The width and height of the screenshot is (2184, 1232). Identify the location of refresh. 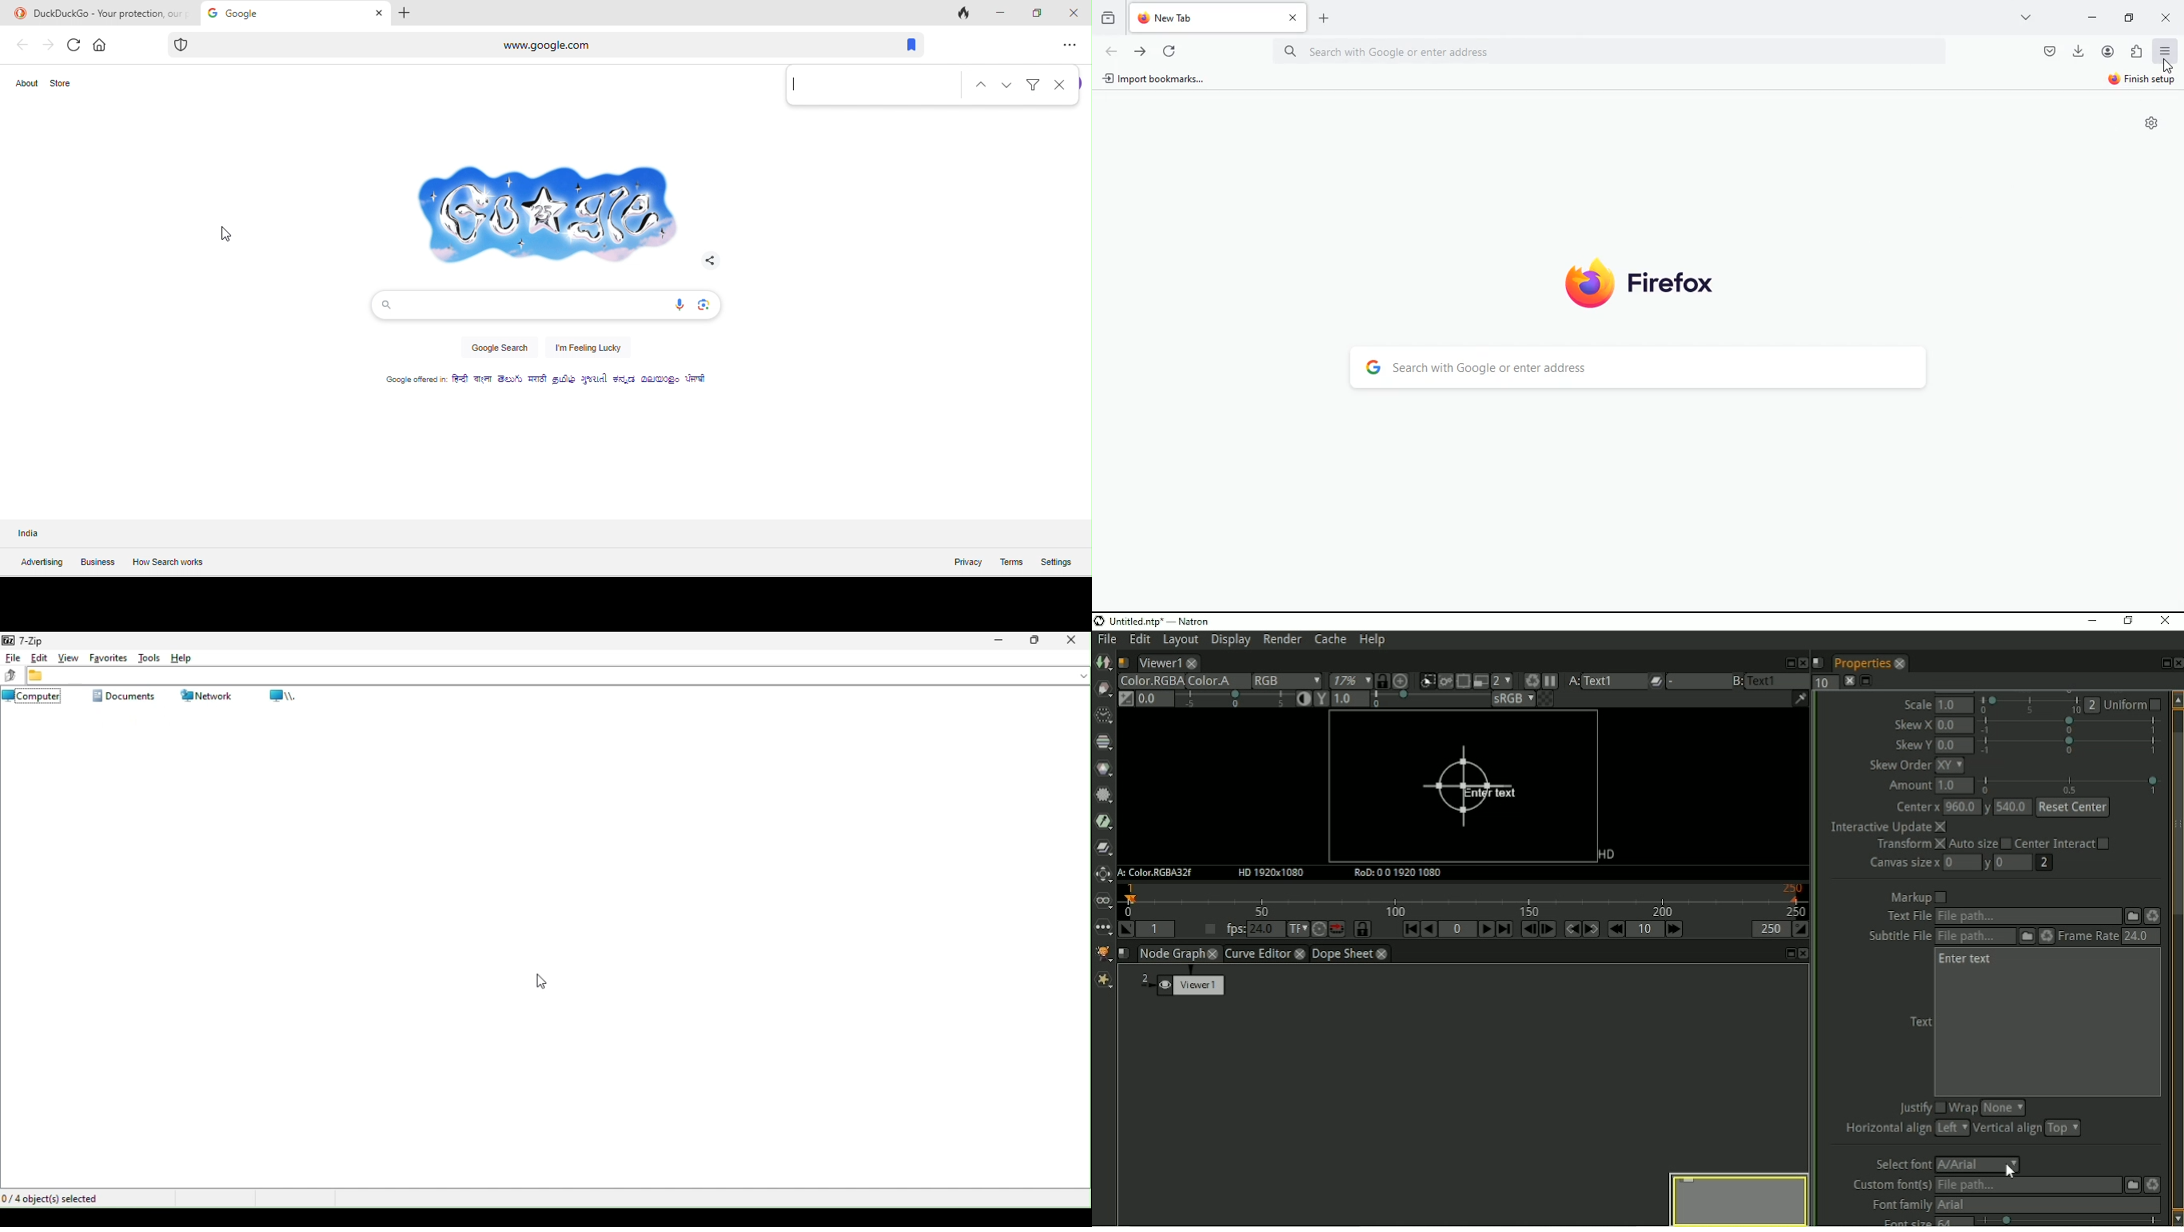
(1171, 53).